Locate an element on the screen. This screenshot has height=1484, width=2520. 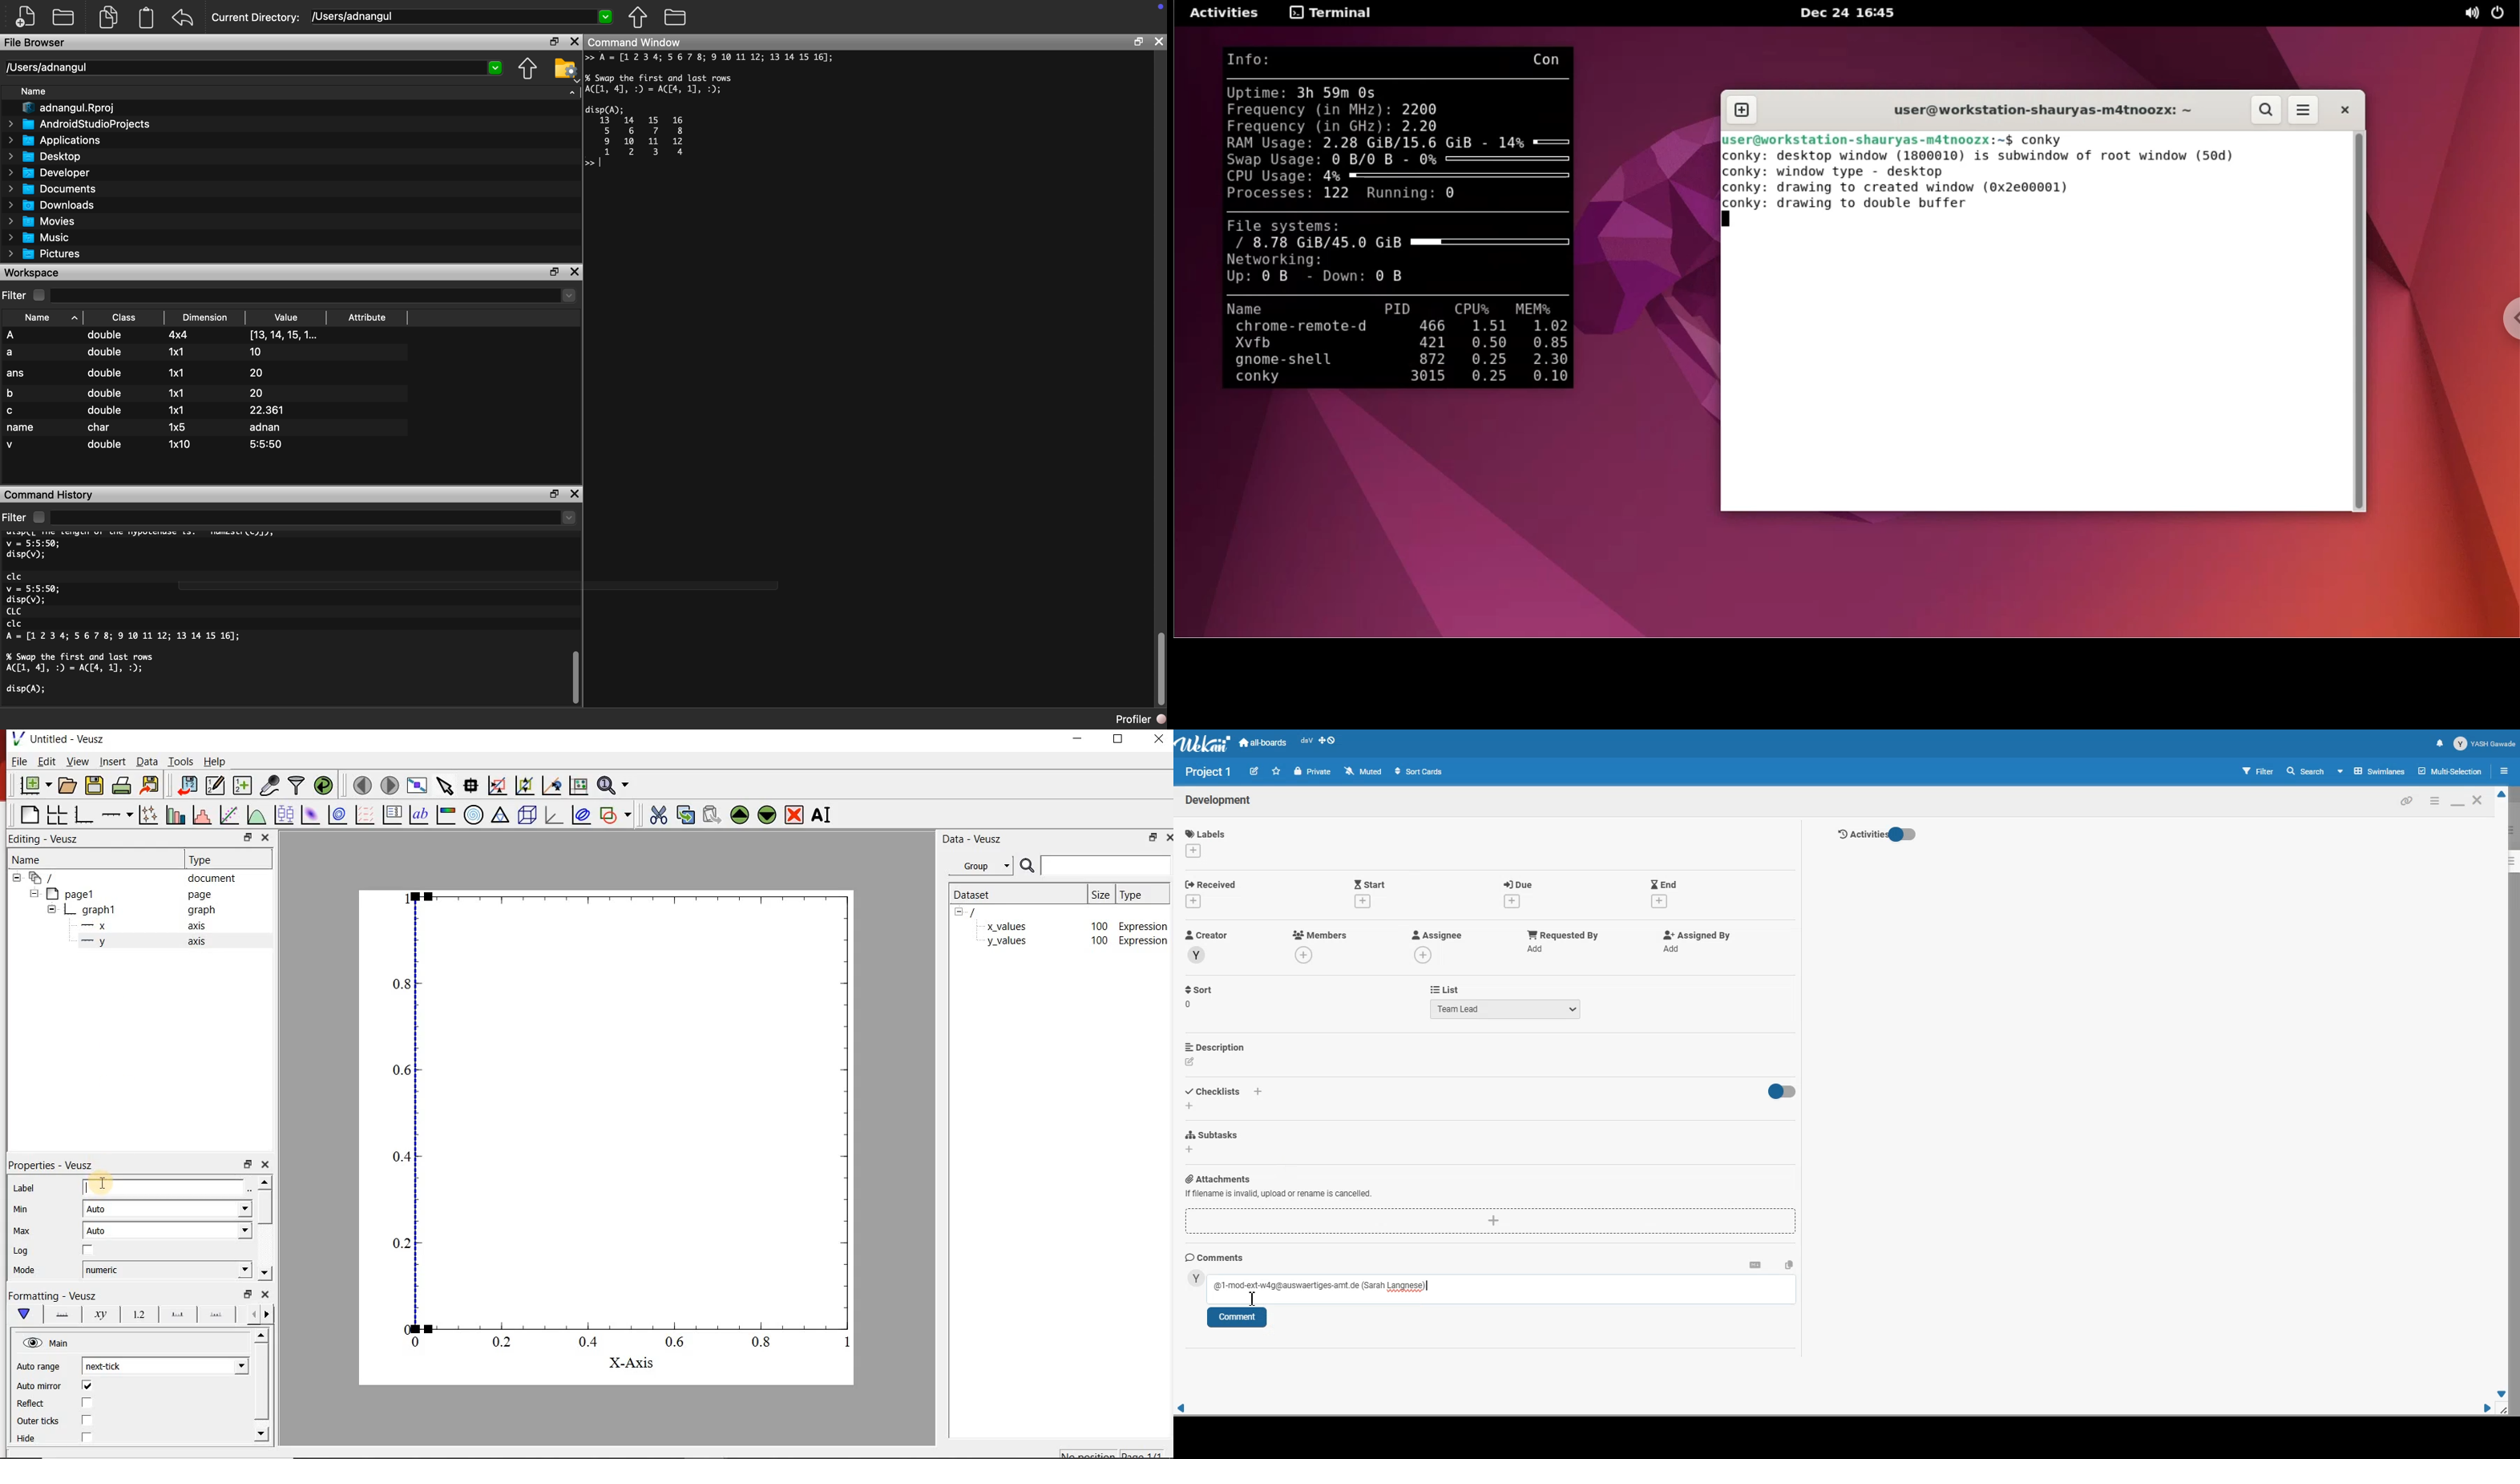
>A=[1234;5678;91011 12; 13 14 15 16];
3 % Swap the first and last rows
~ ||ACCL, 41, 2) = AC[4, 11, 2);
disp(A);
13 14 15 16
5) 6 7 8
9 10 11 12
1 2 3 4
>> | is located at coordinates (717, 118).